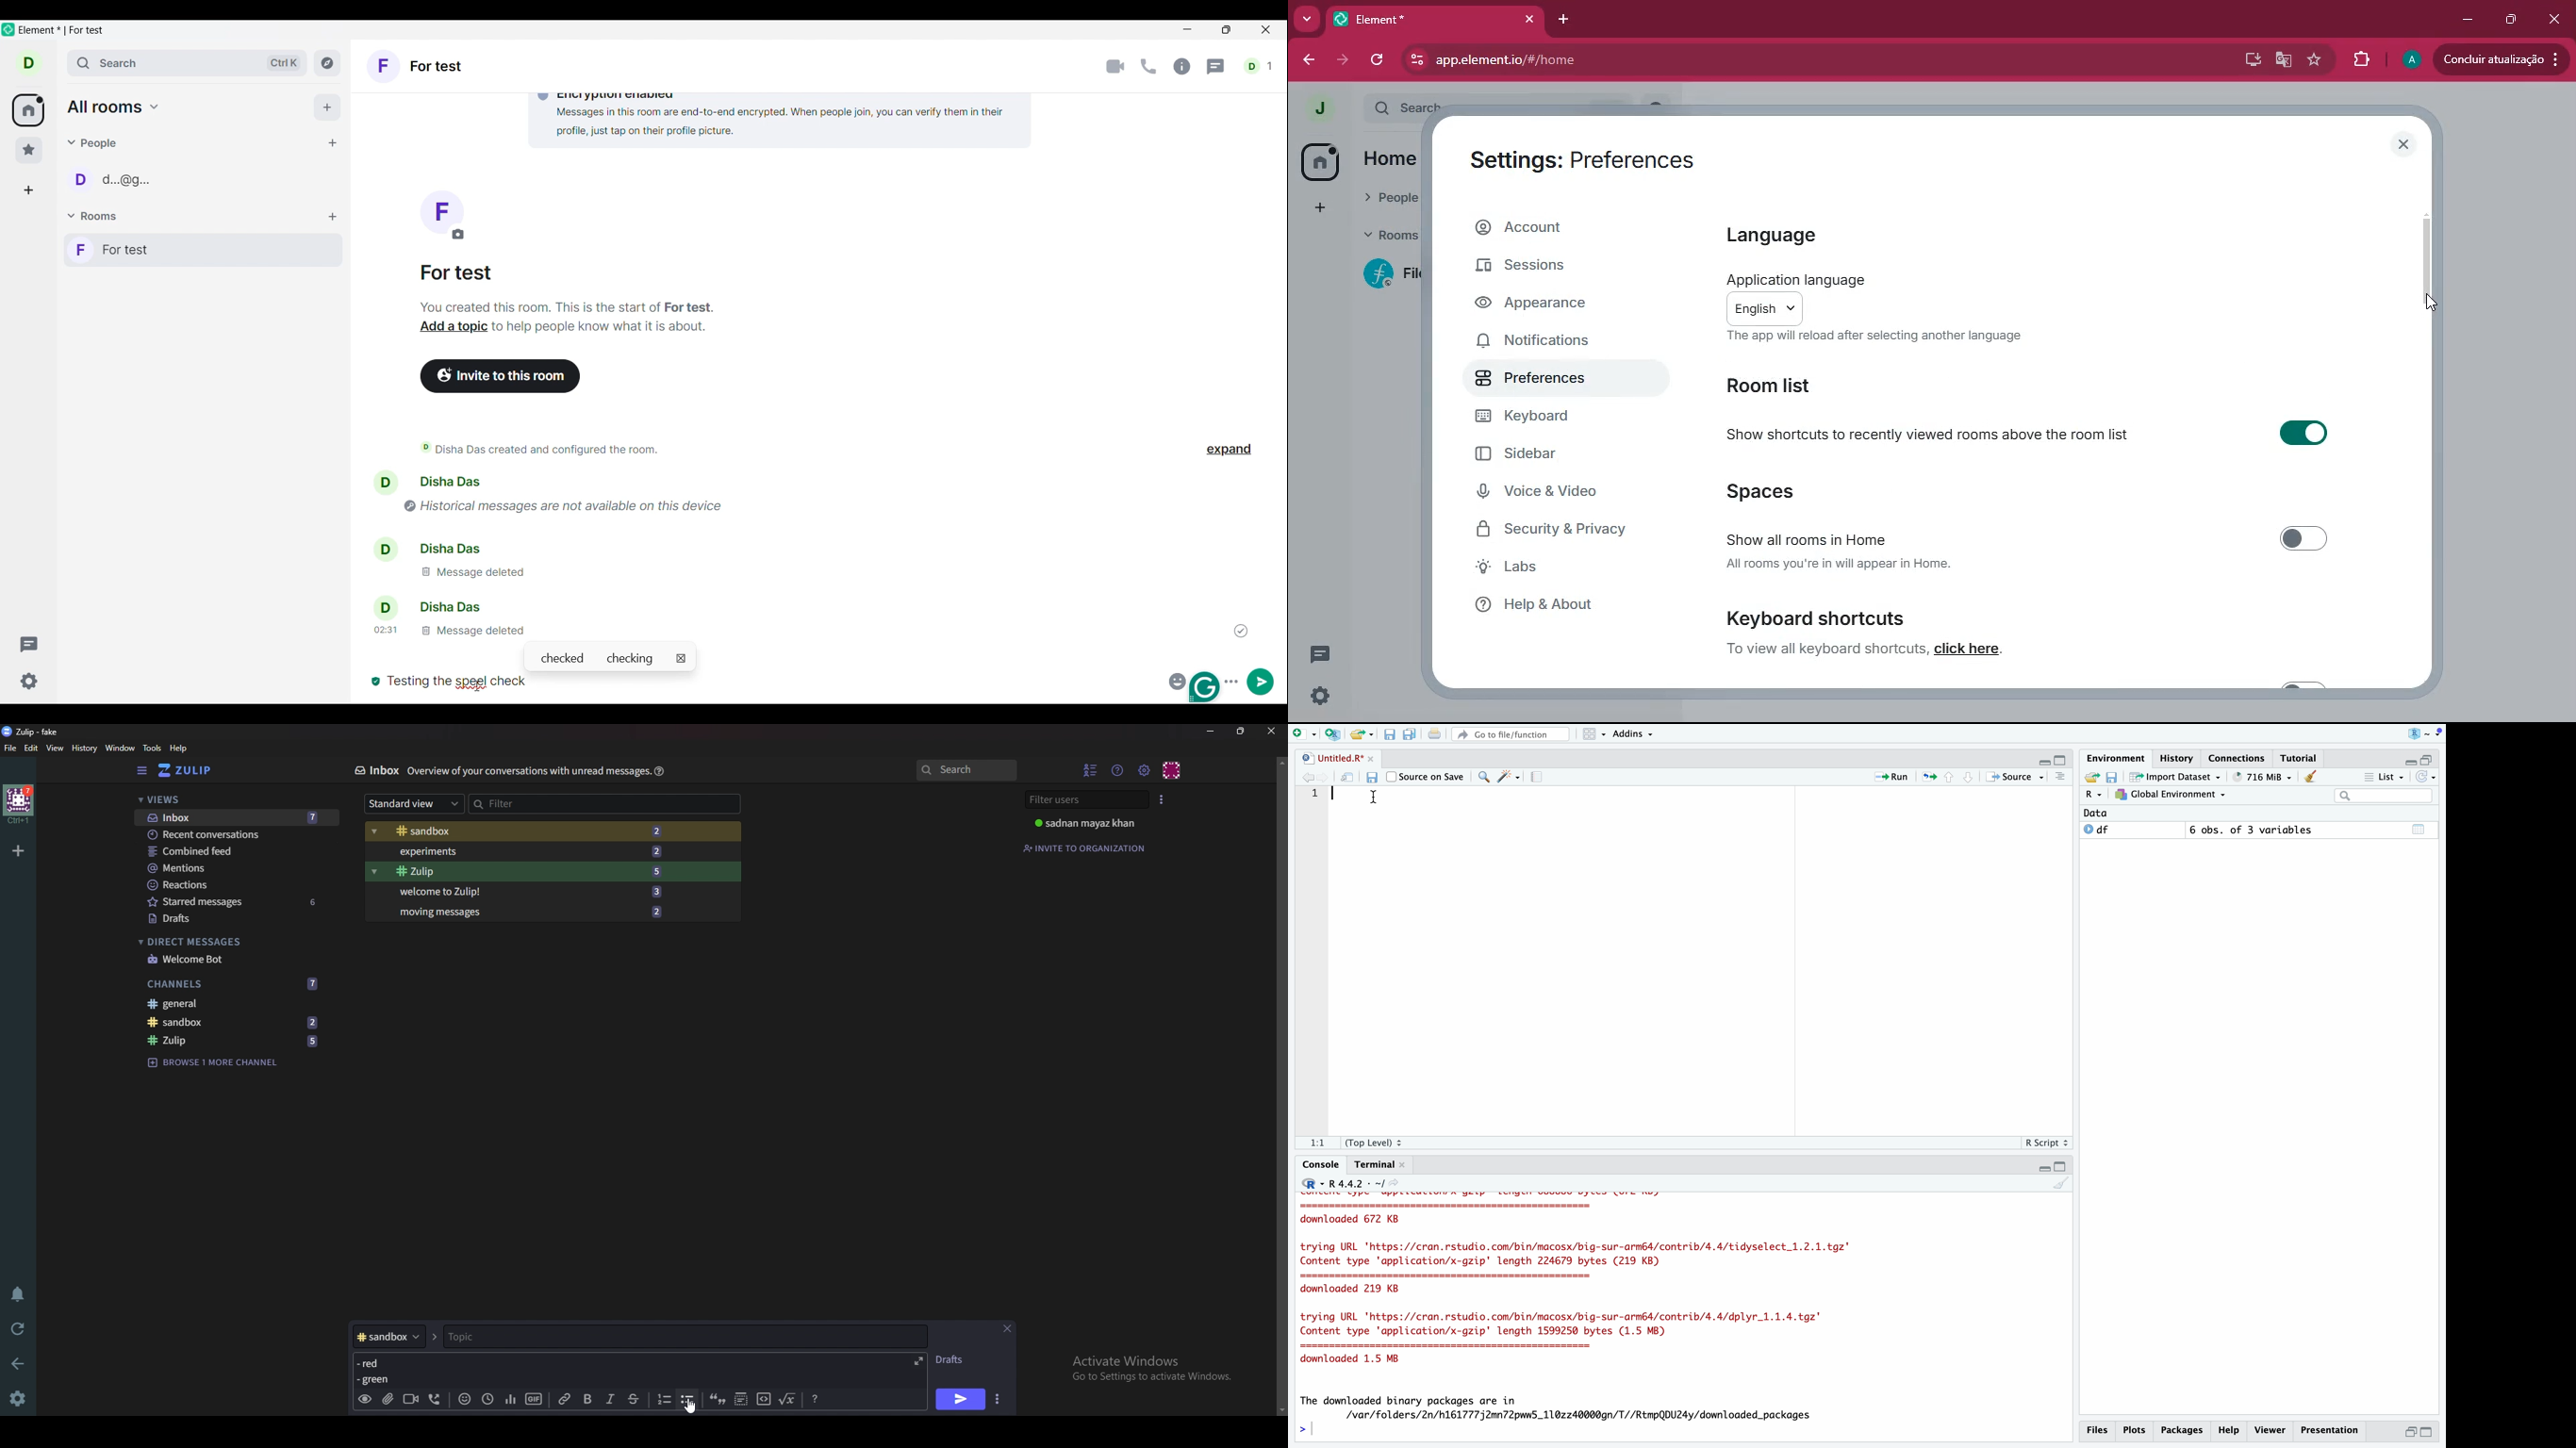 The image size is (2576, 1456). Describe the element at coordinates (2044, 1167) in the screenshot. I see `Hide` at that location.